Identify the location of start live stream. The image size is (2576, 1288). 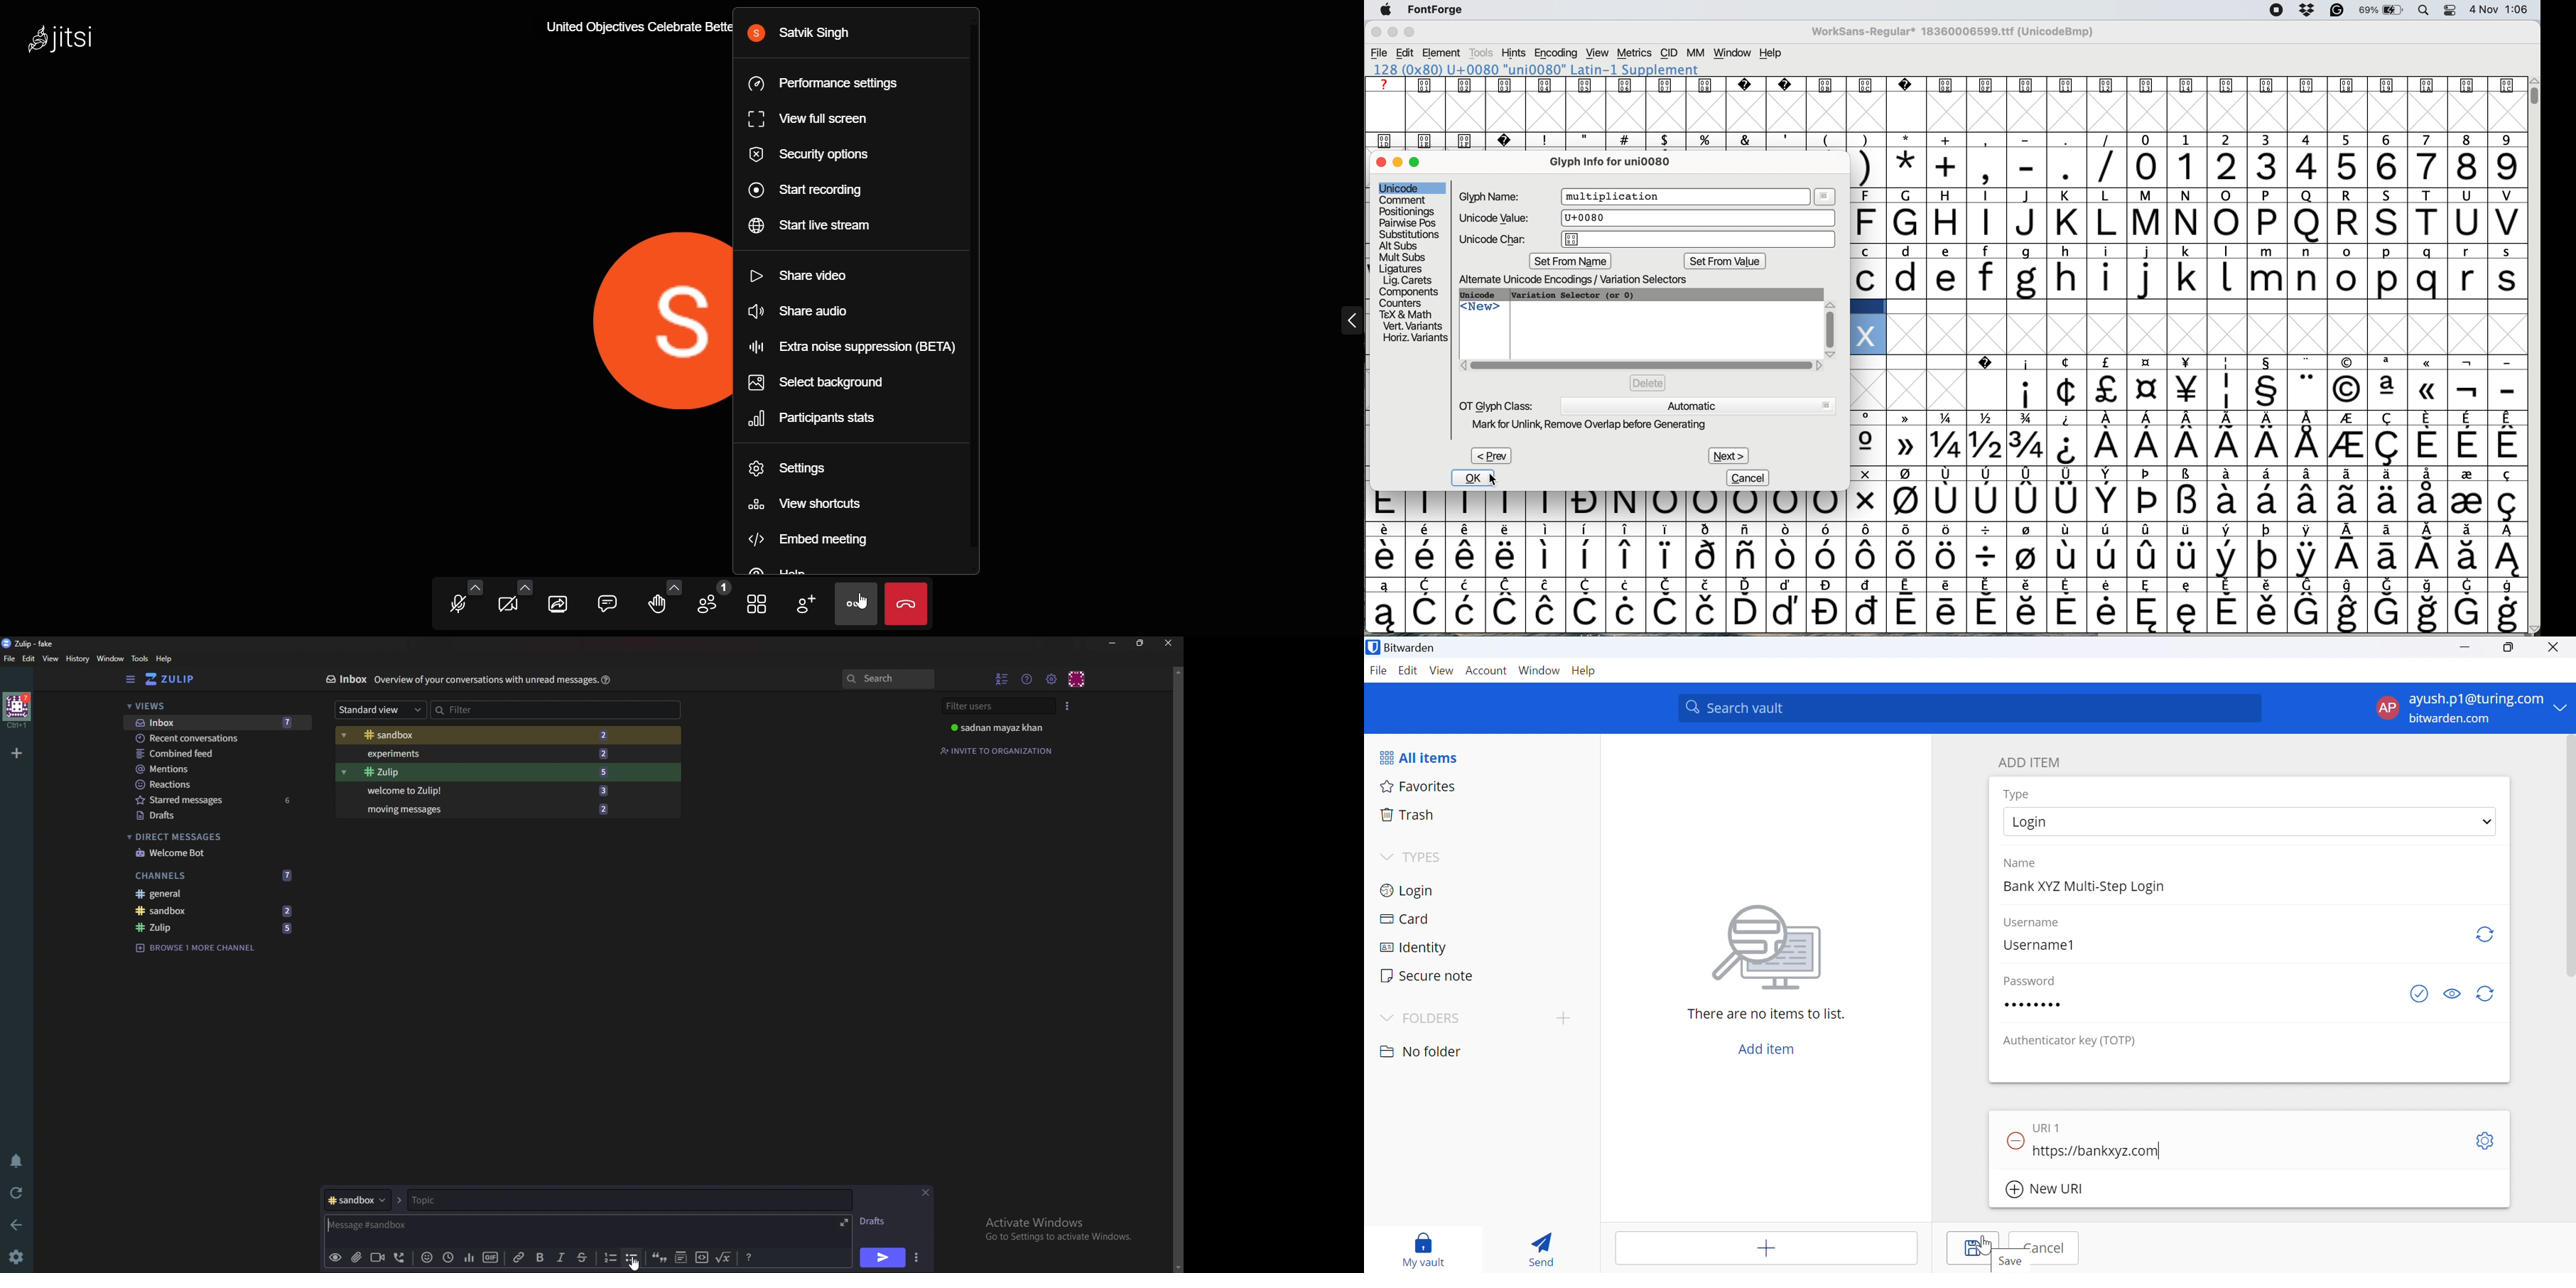
(823, 226).